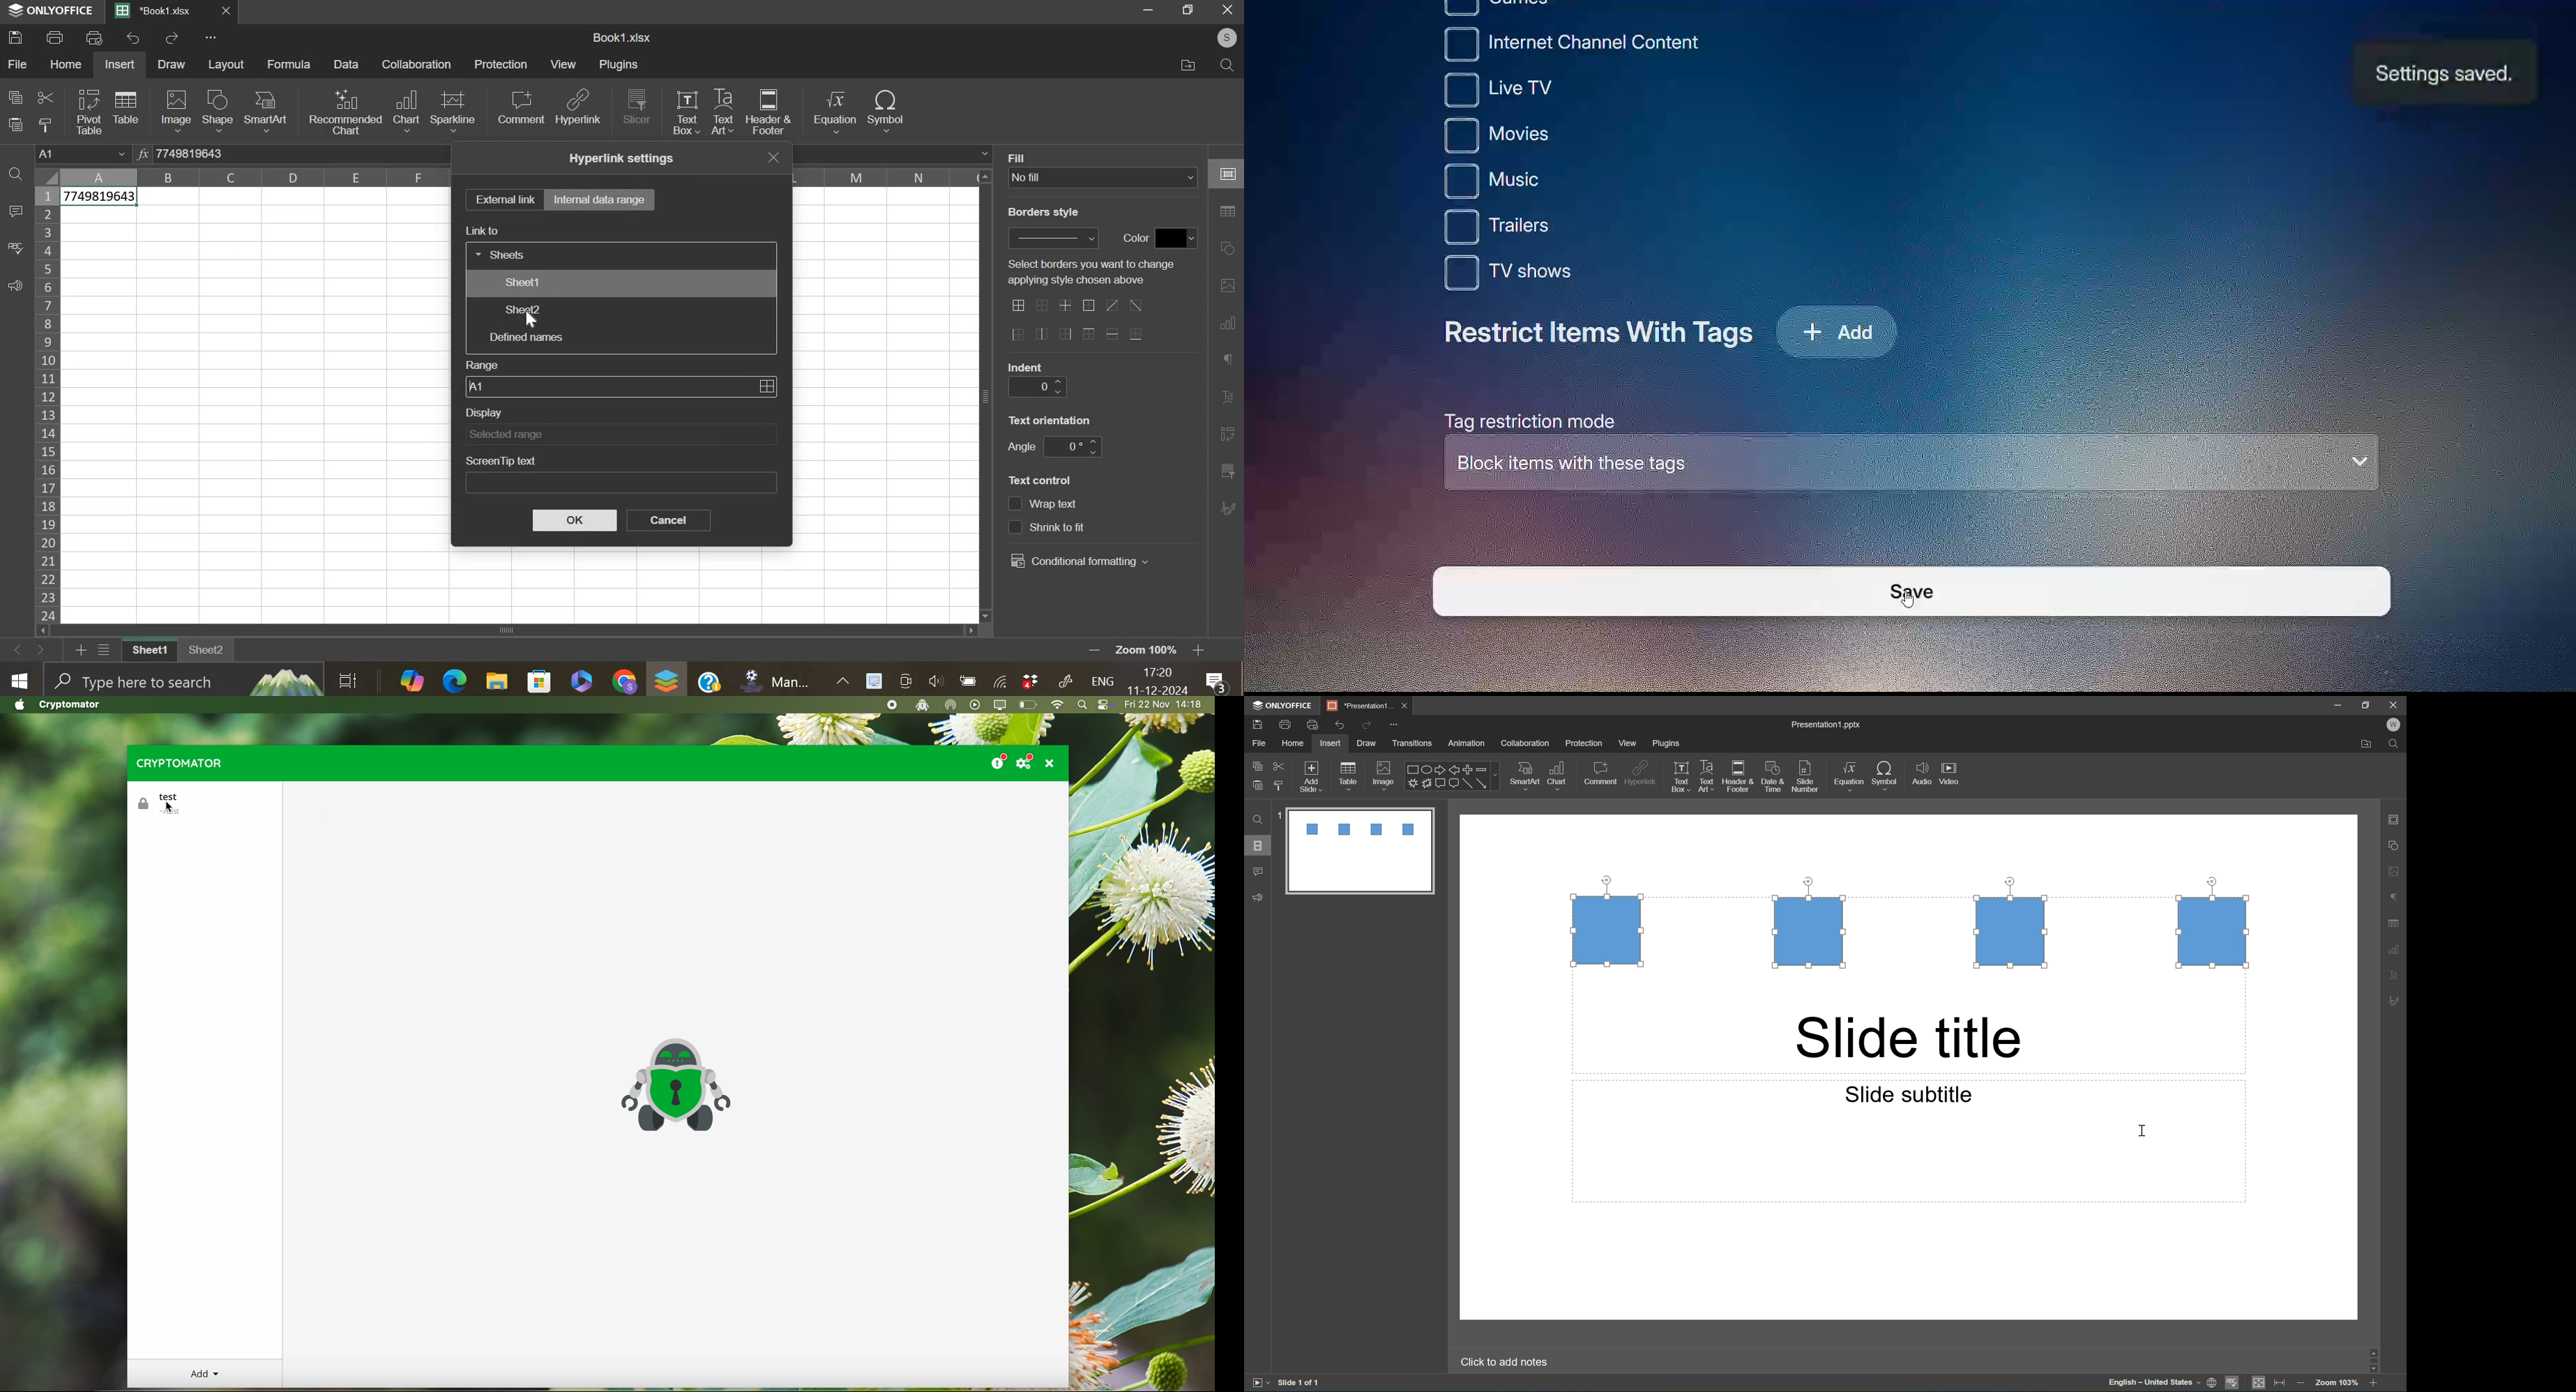 This screenshot has height=1400, width=2576. Describe the element at coordinates (1299, 1383) in the screenshot. I see `slide 1 of 1` at that location.